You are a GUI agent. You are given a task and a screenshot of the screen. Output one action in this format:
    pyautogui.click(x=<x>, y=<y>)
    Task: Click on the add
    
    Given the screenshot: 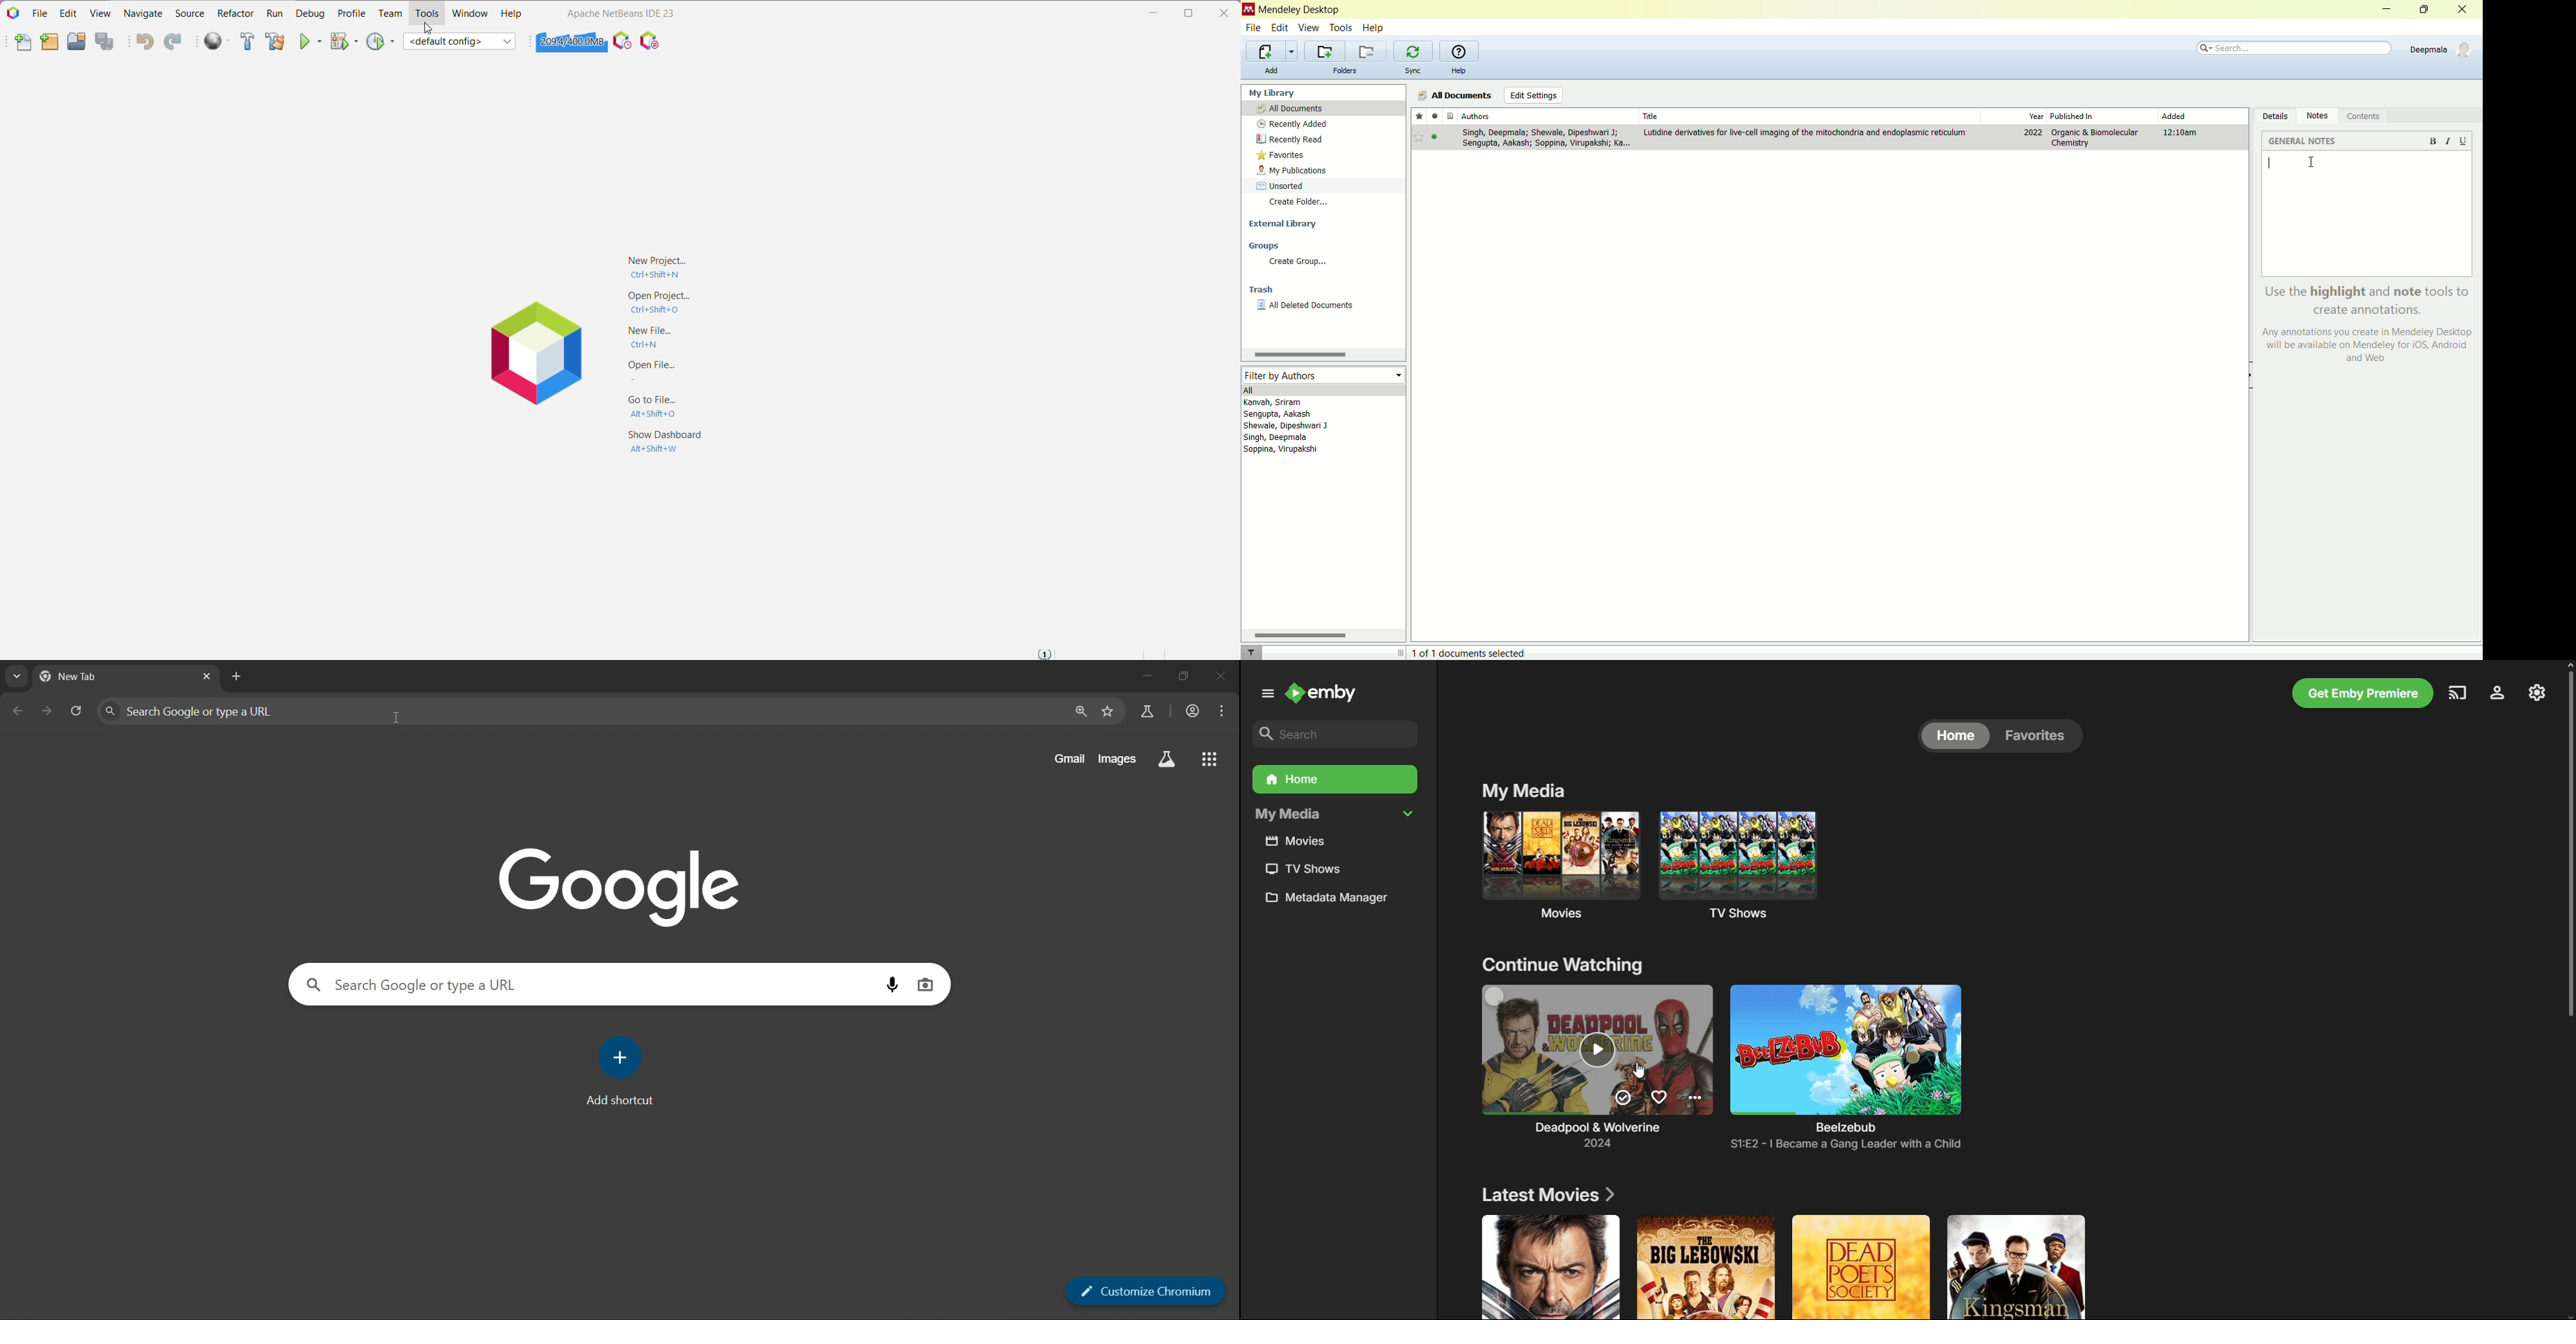 What is the action you would take?
    pyautogui.click(x=1272, y=71)
    